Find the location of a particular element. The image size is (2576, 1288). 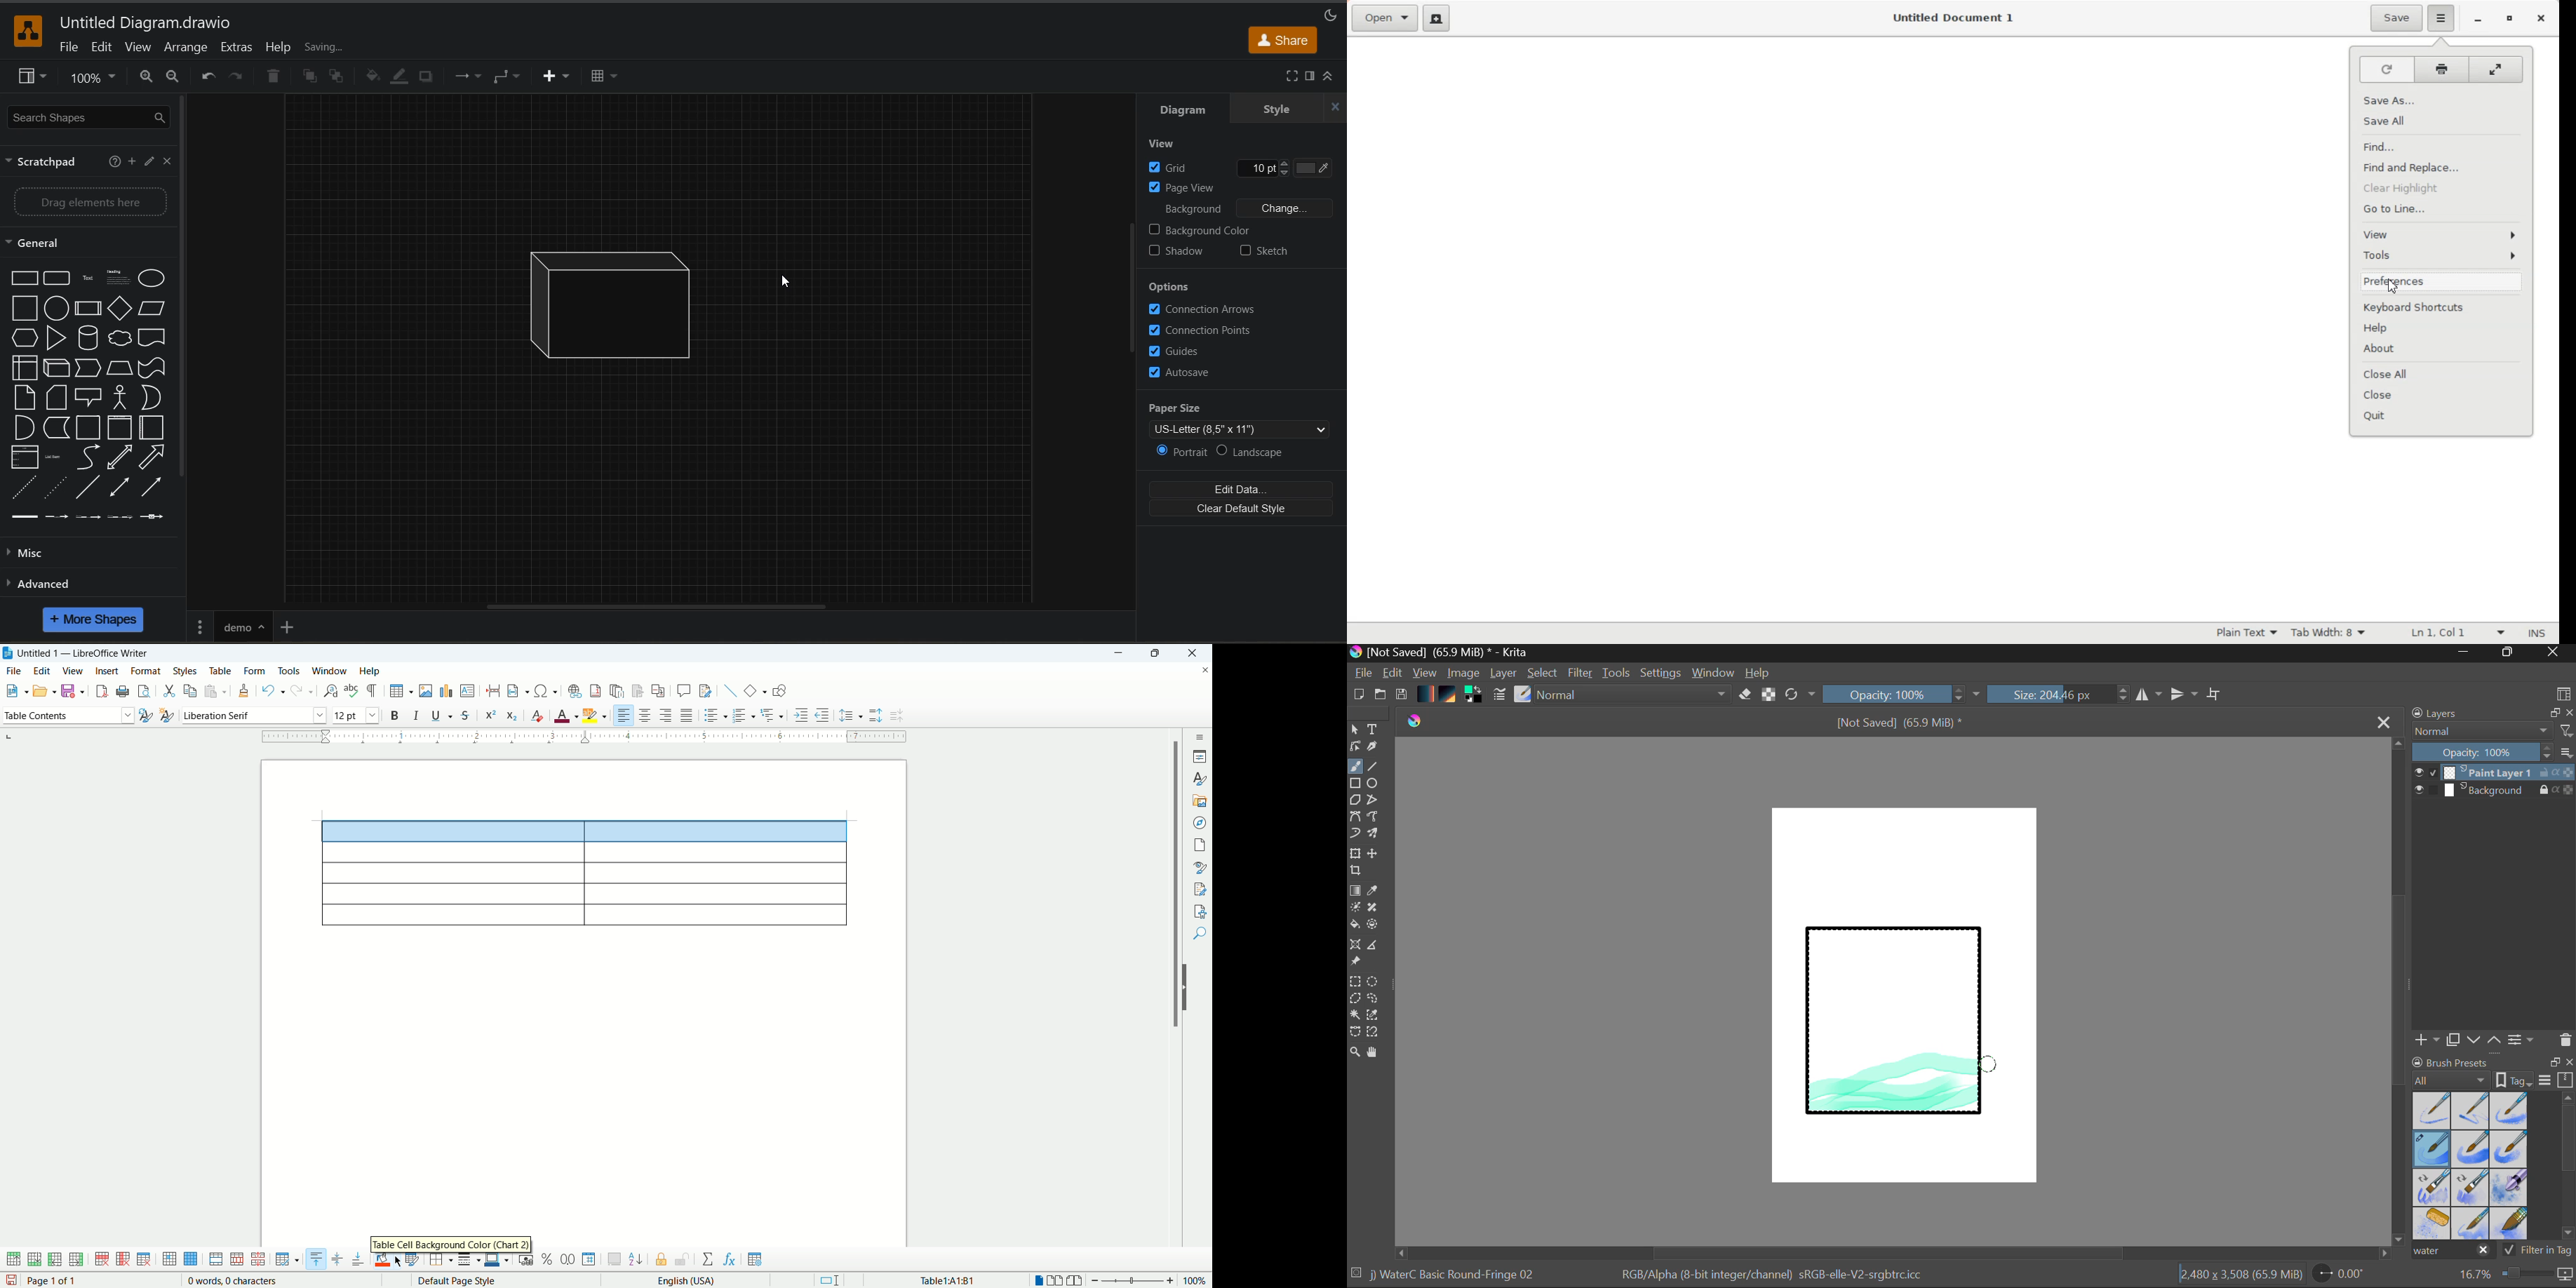

add is located at coordinates (130, 161).